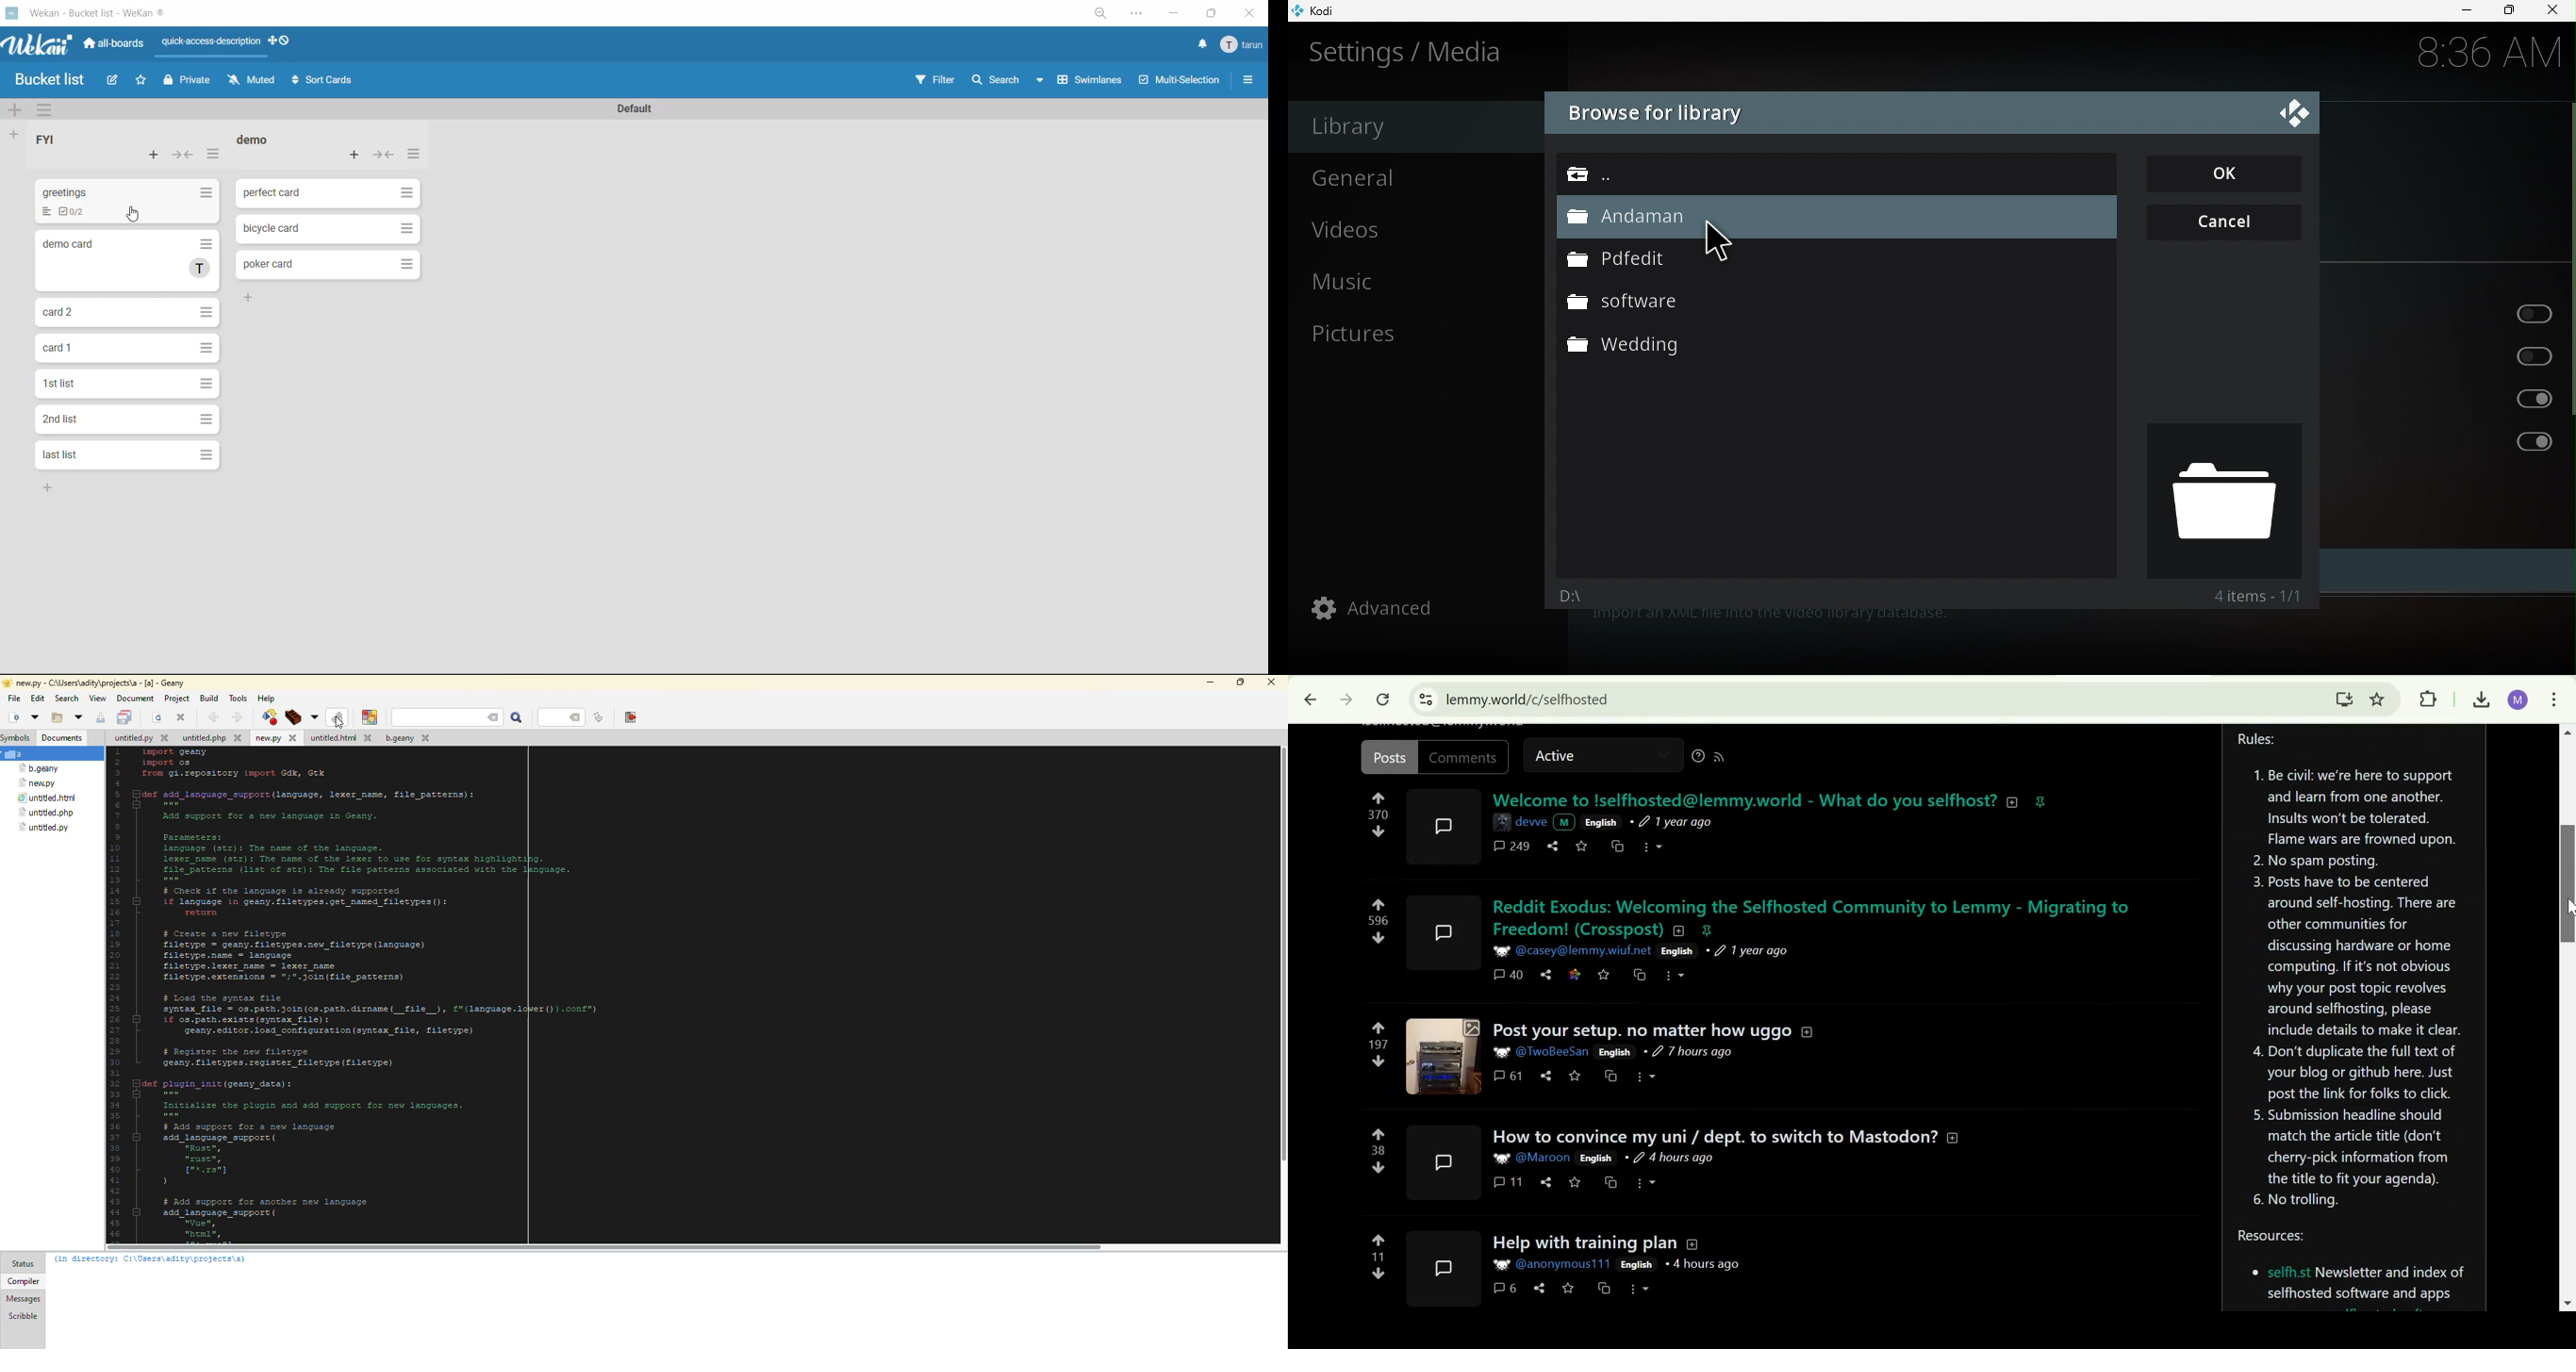 The height and width of the screenshot is (1372, 2576). I want to click on link, so click(1576, 974).